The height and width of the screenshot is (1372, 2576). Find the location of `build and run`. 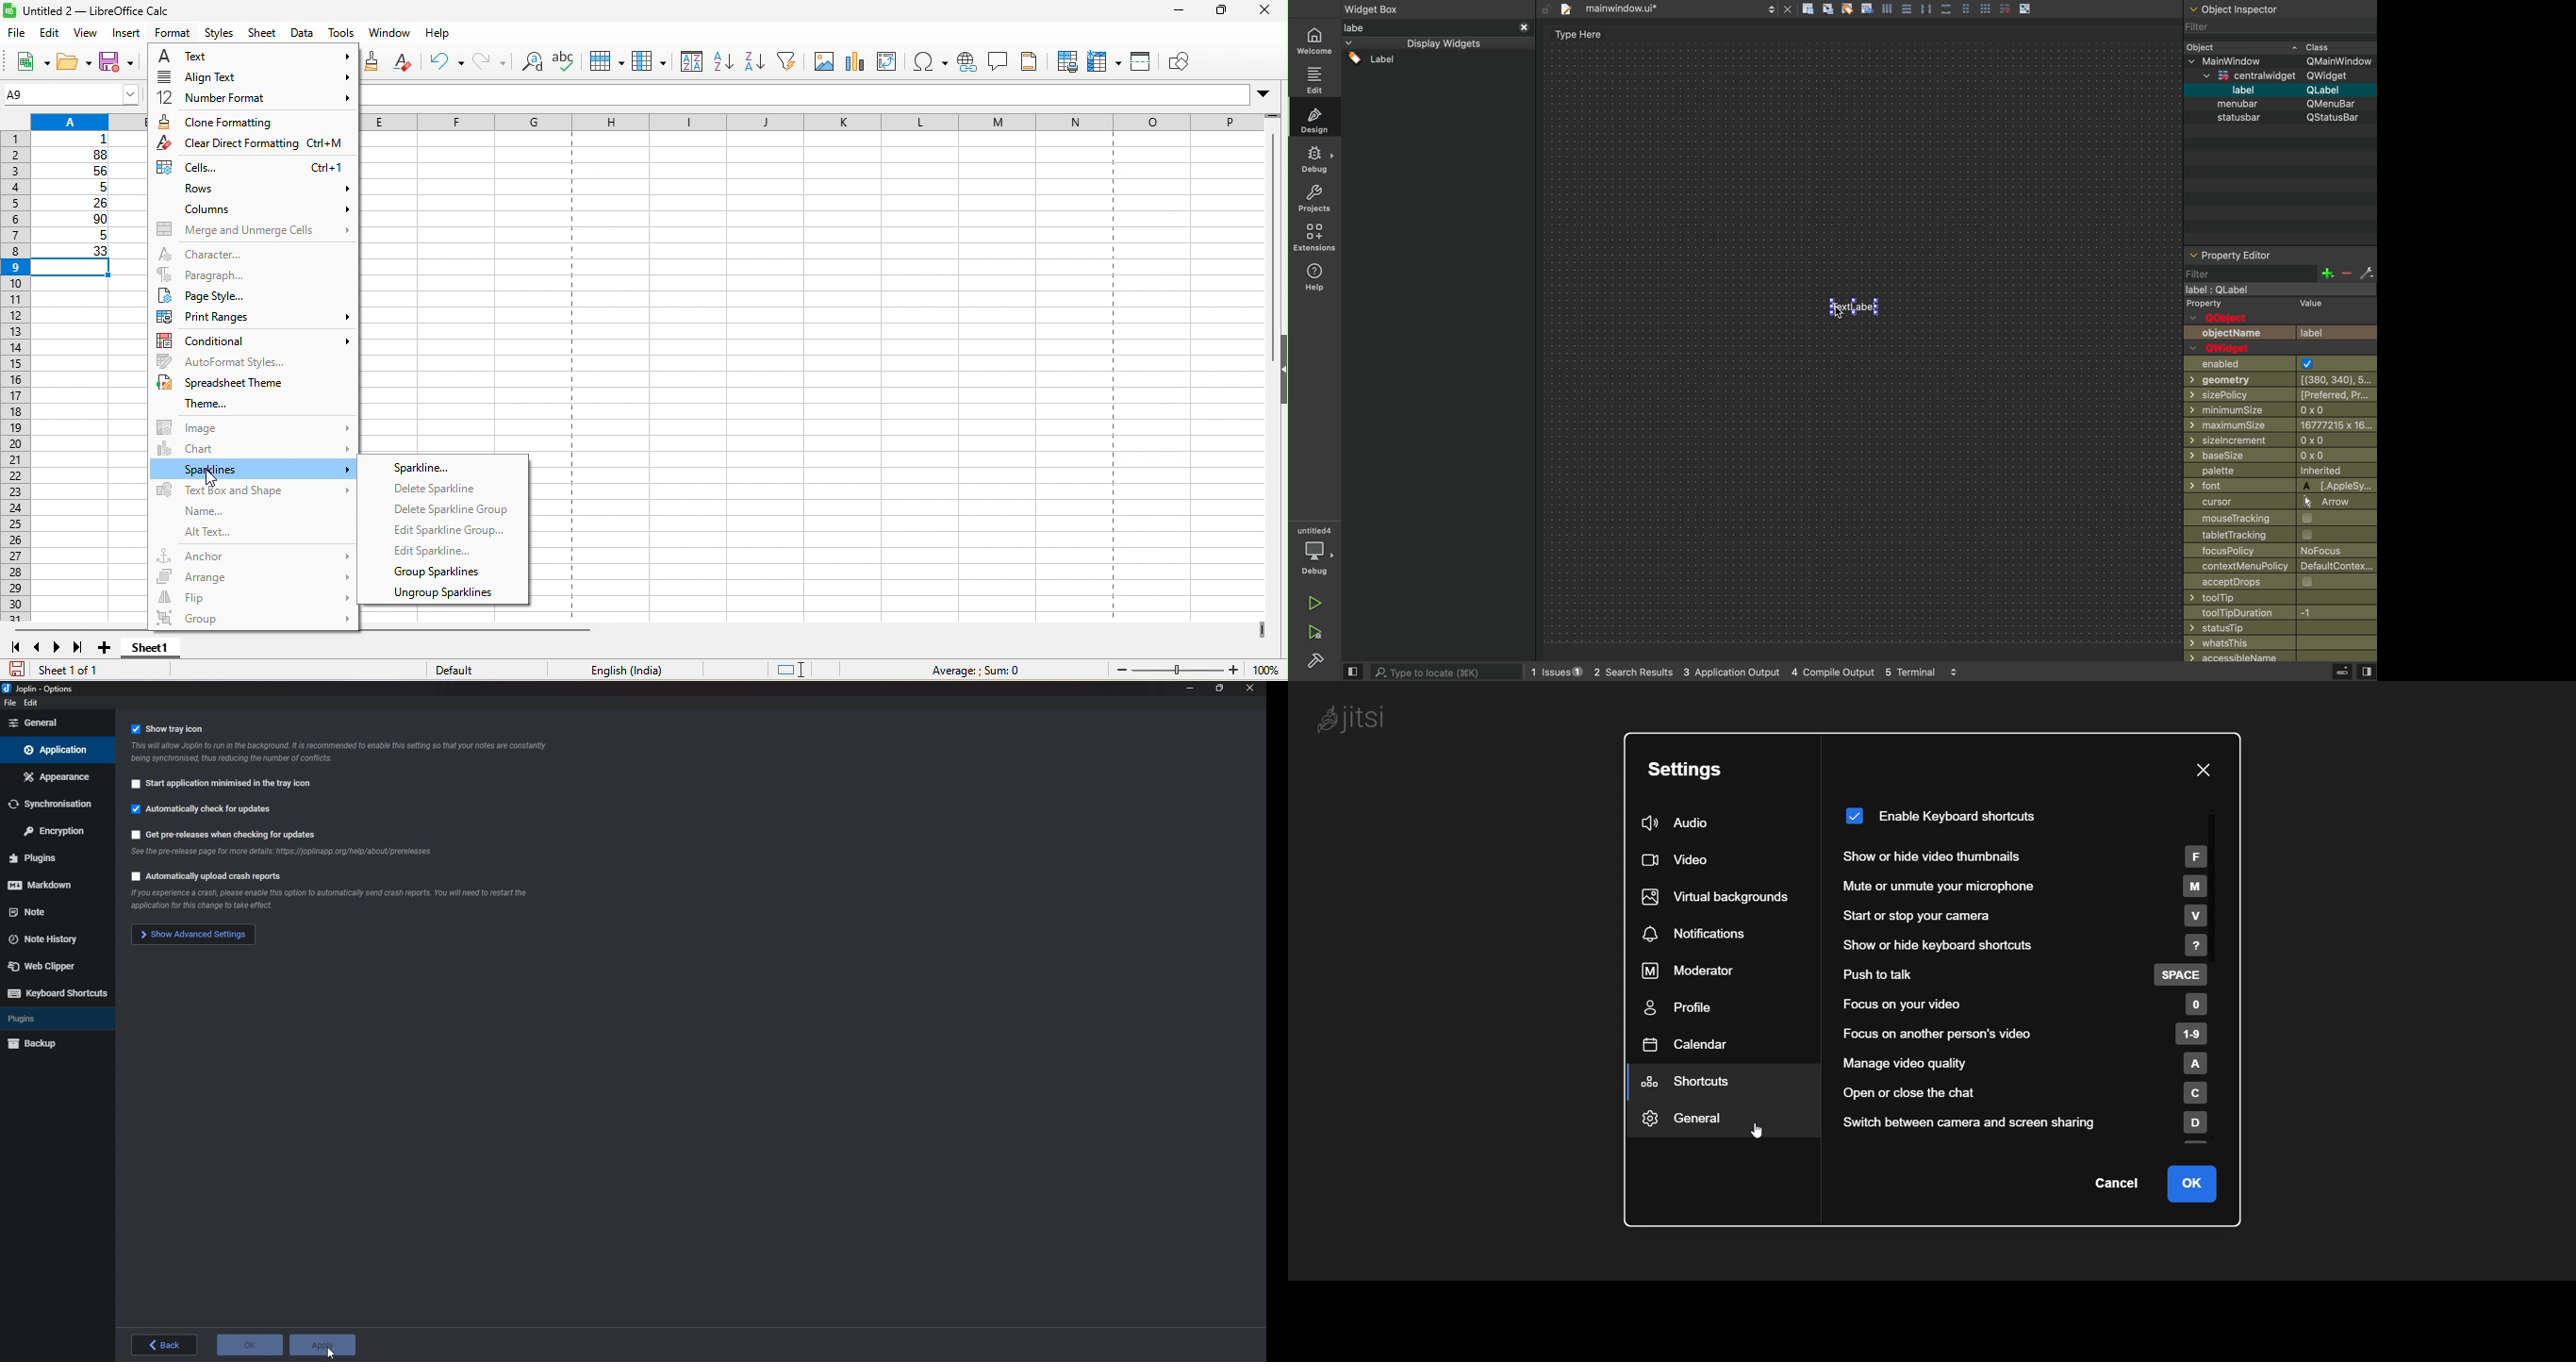

build and run is located at coordinates (1314, 632).